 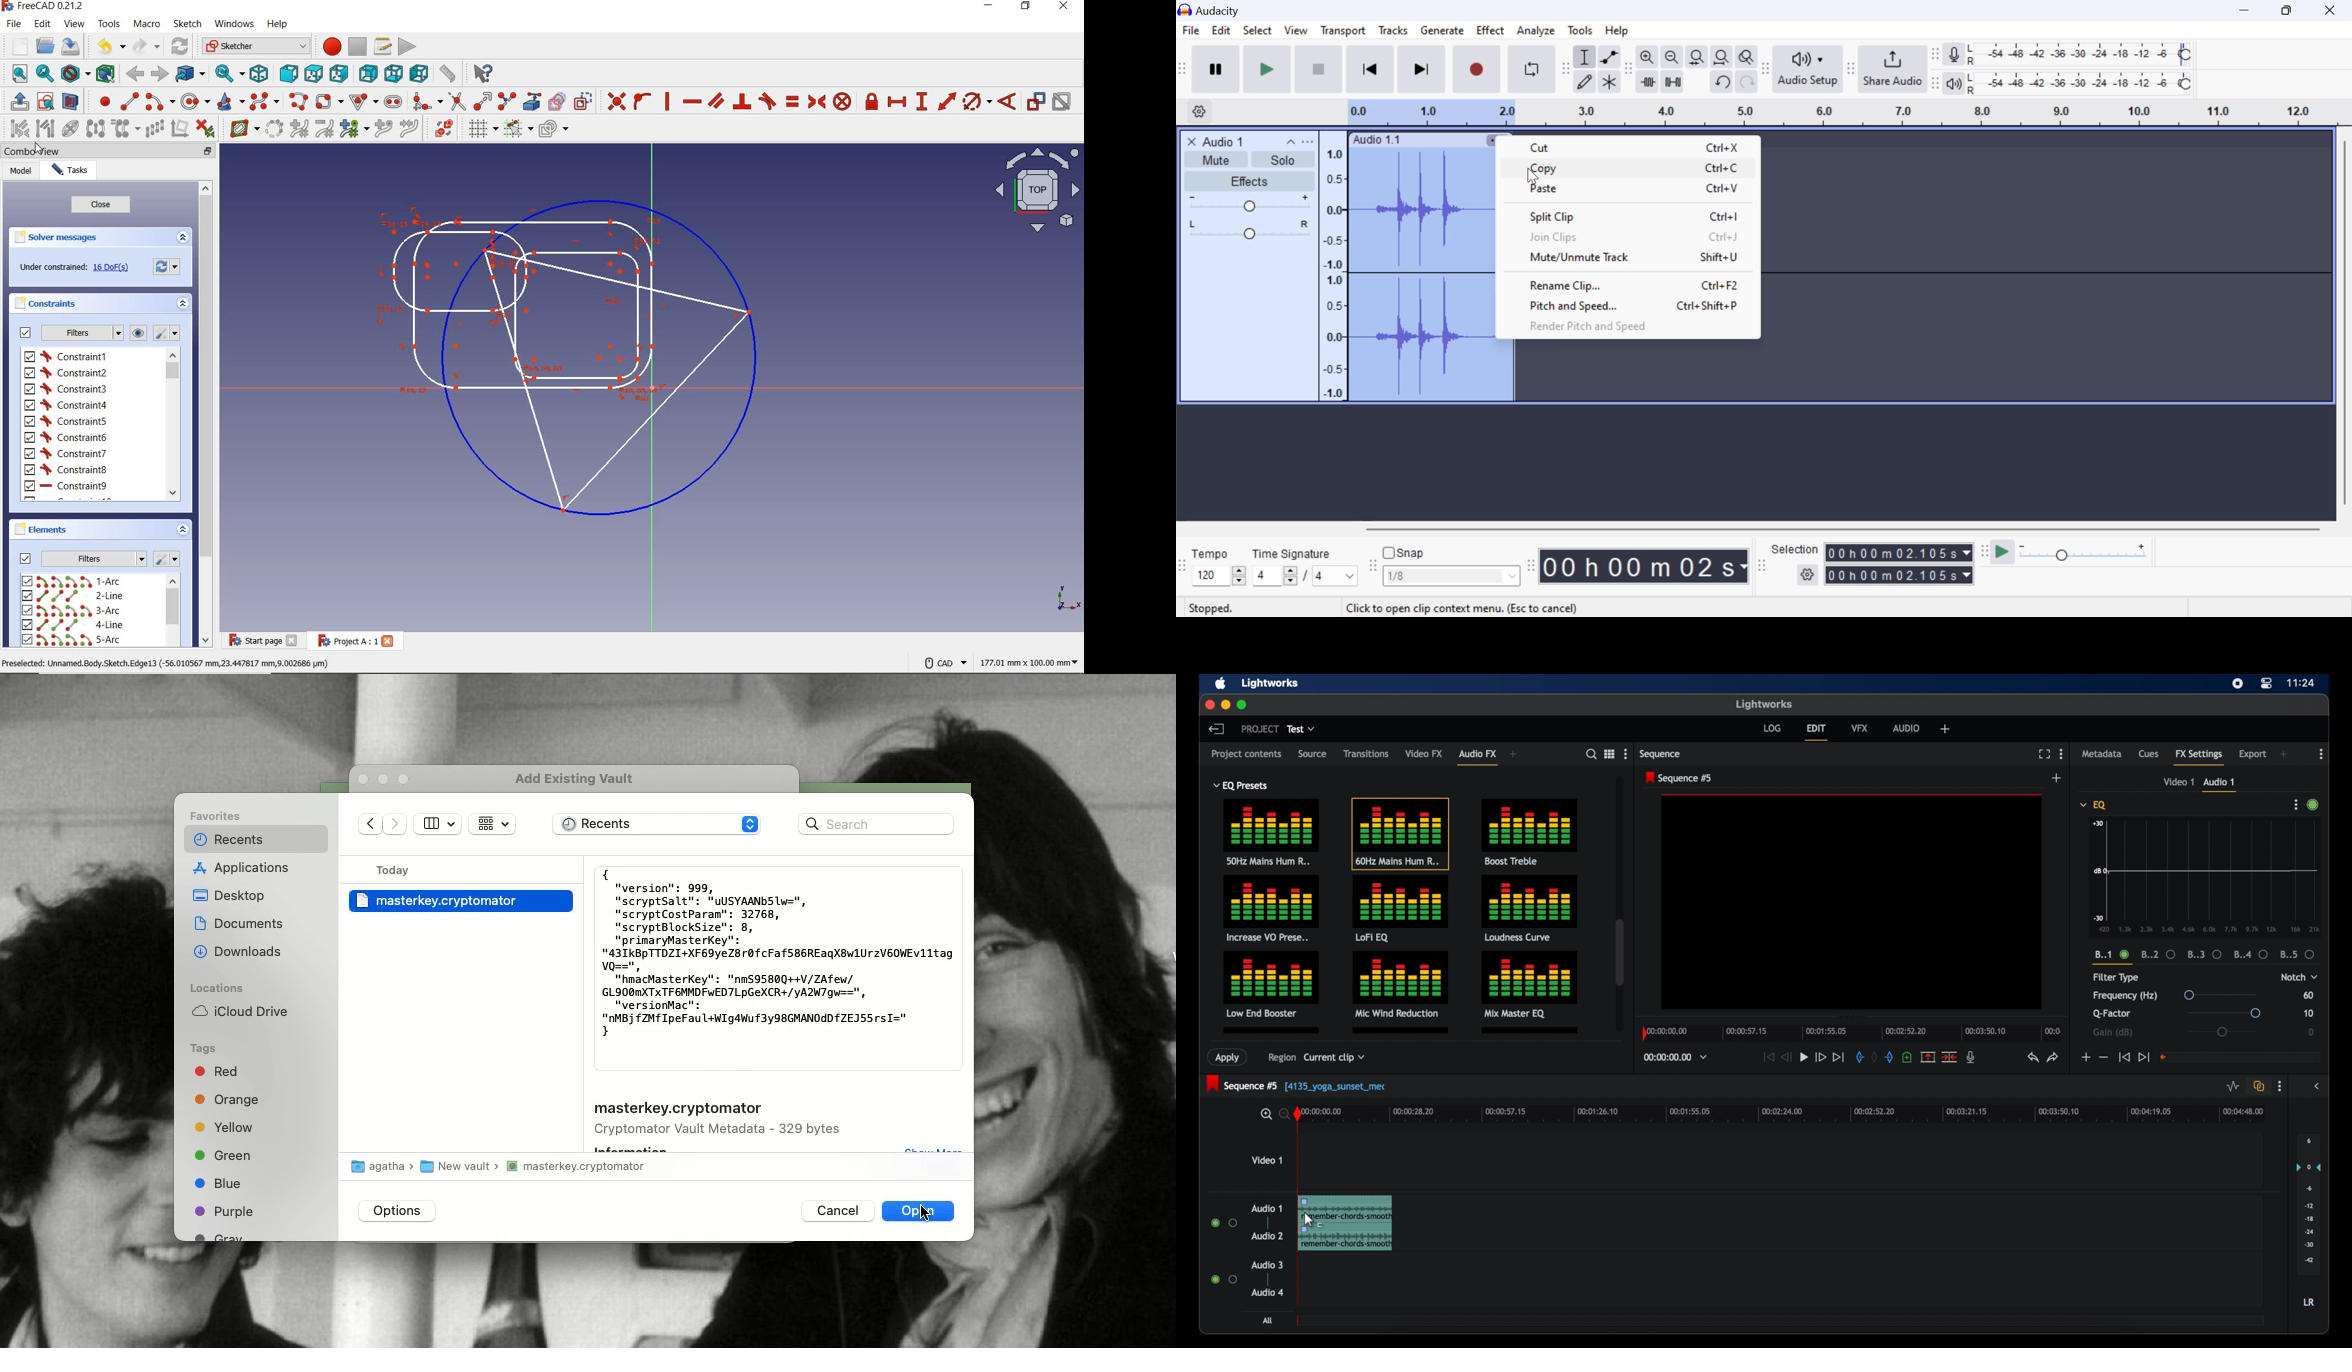 I want to click on extend edge, so click(x=481, y=101).